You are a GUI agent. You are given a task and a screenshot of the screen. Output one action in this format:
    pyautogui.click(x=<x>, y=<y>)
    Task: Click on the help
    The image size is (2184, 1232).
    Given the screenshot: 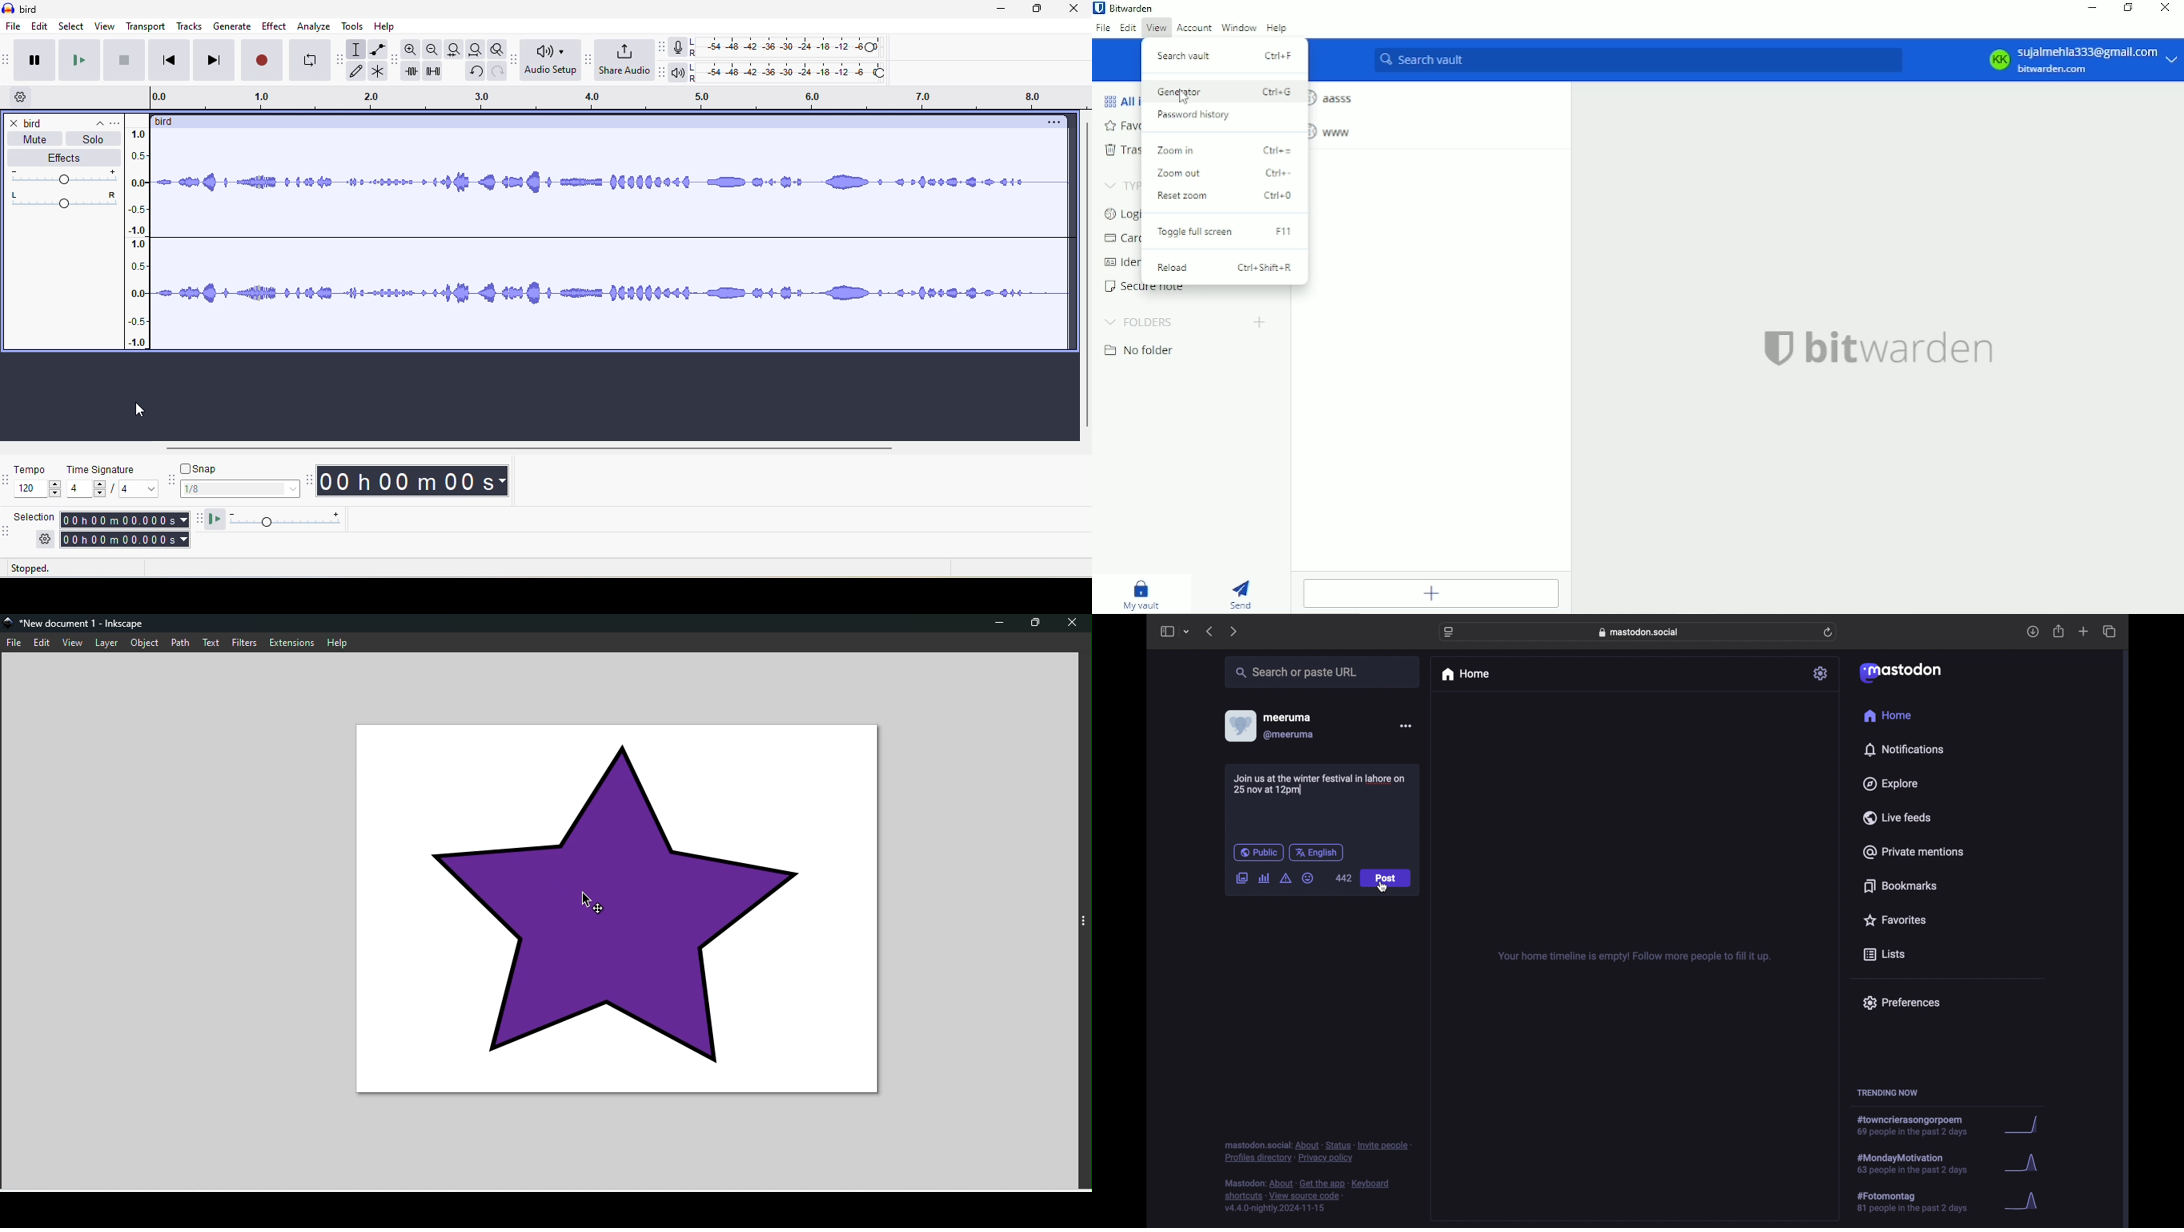 What is the action you would take?
    pyautogui.click(x=388, y=26)
    